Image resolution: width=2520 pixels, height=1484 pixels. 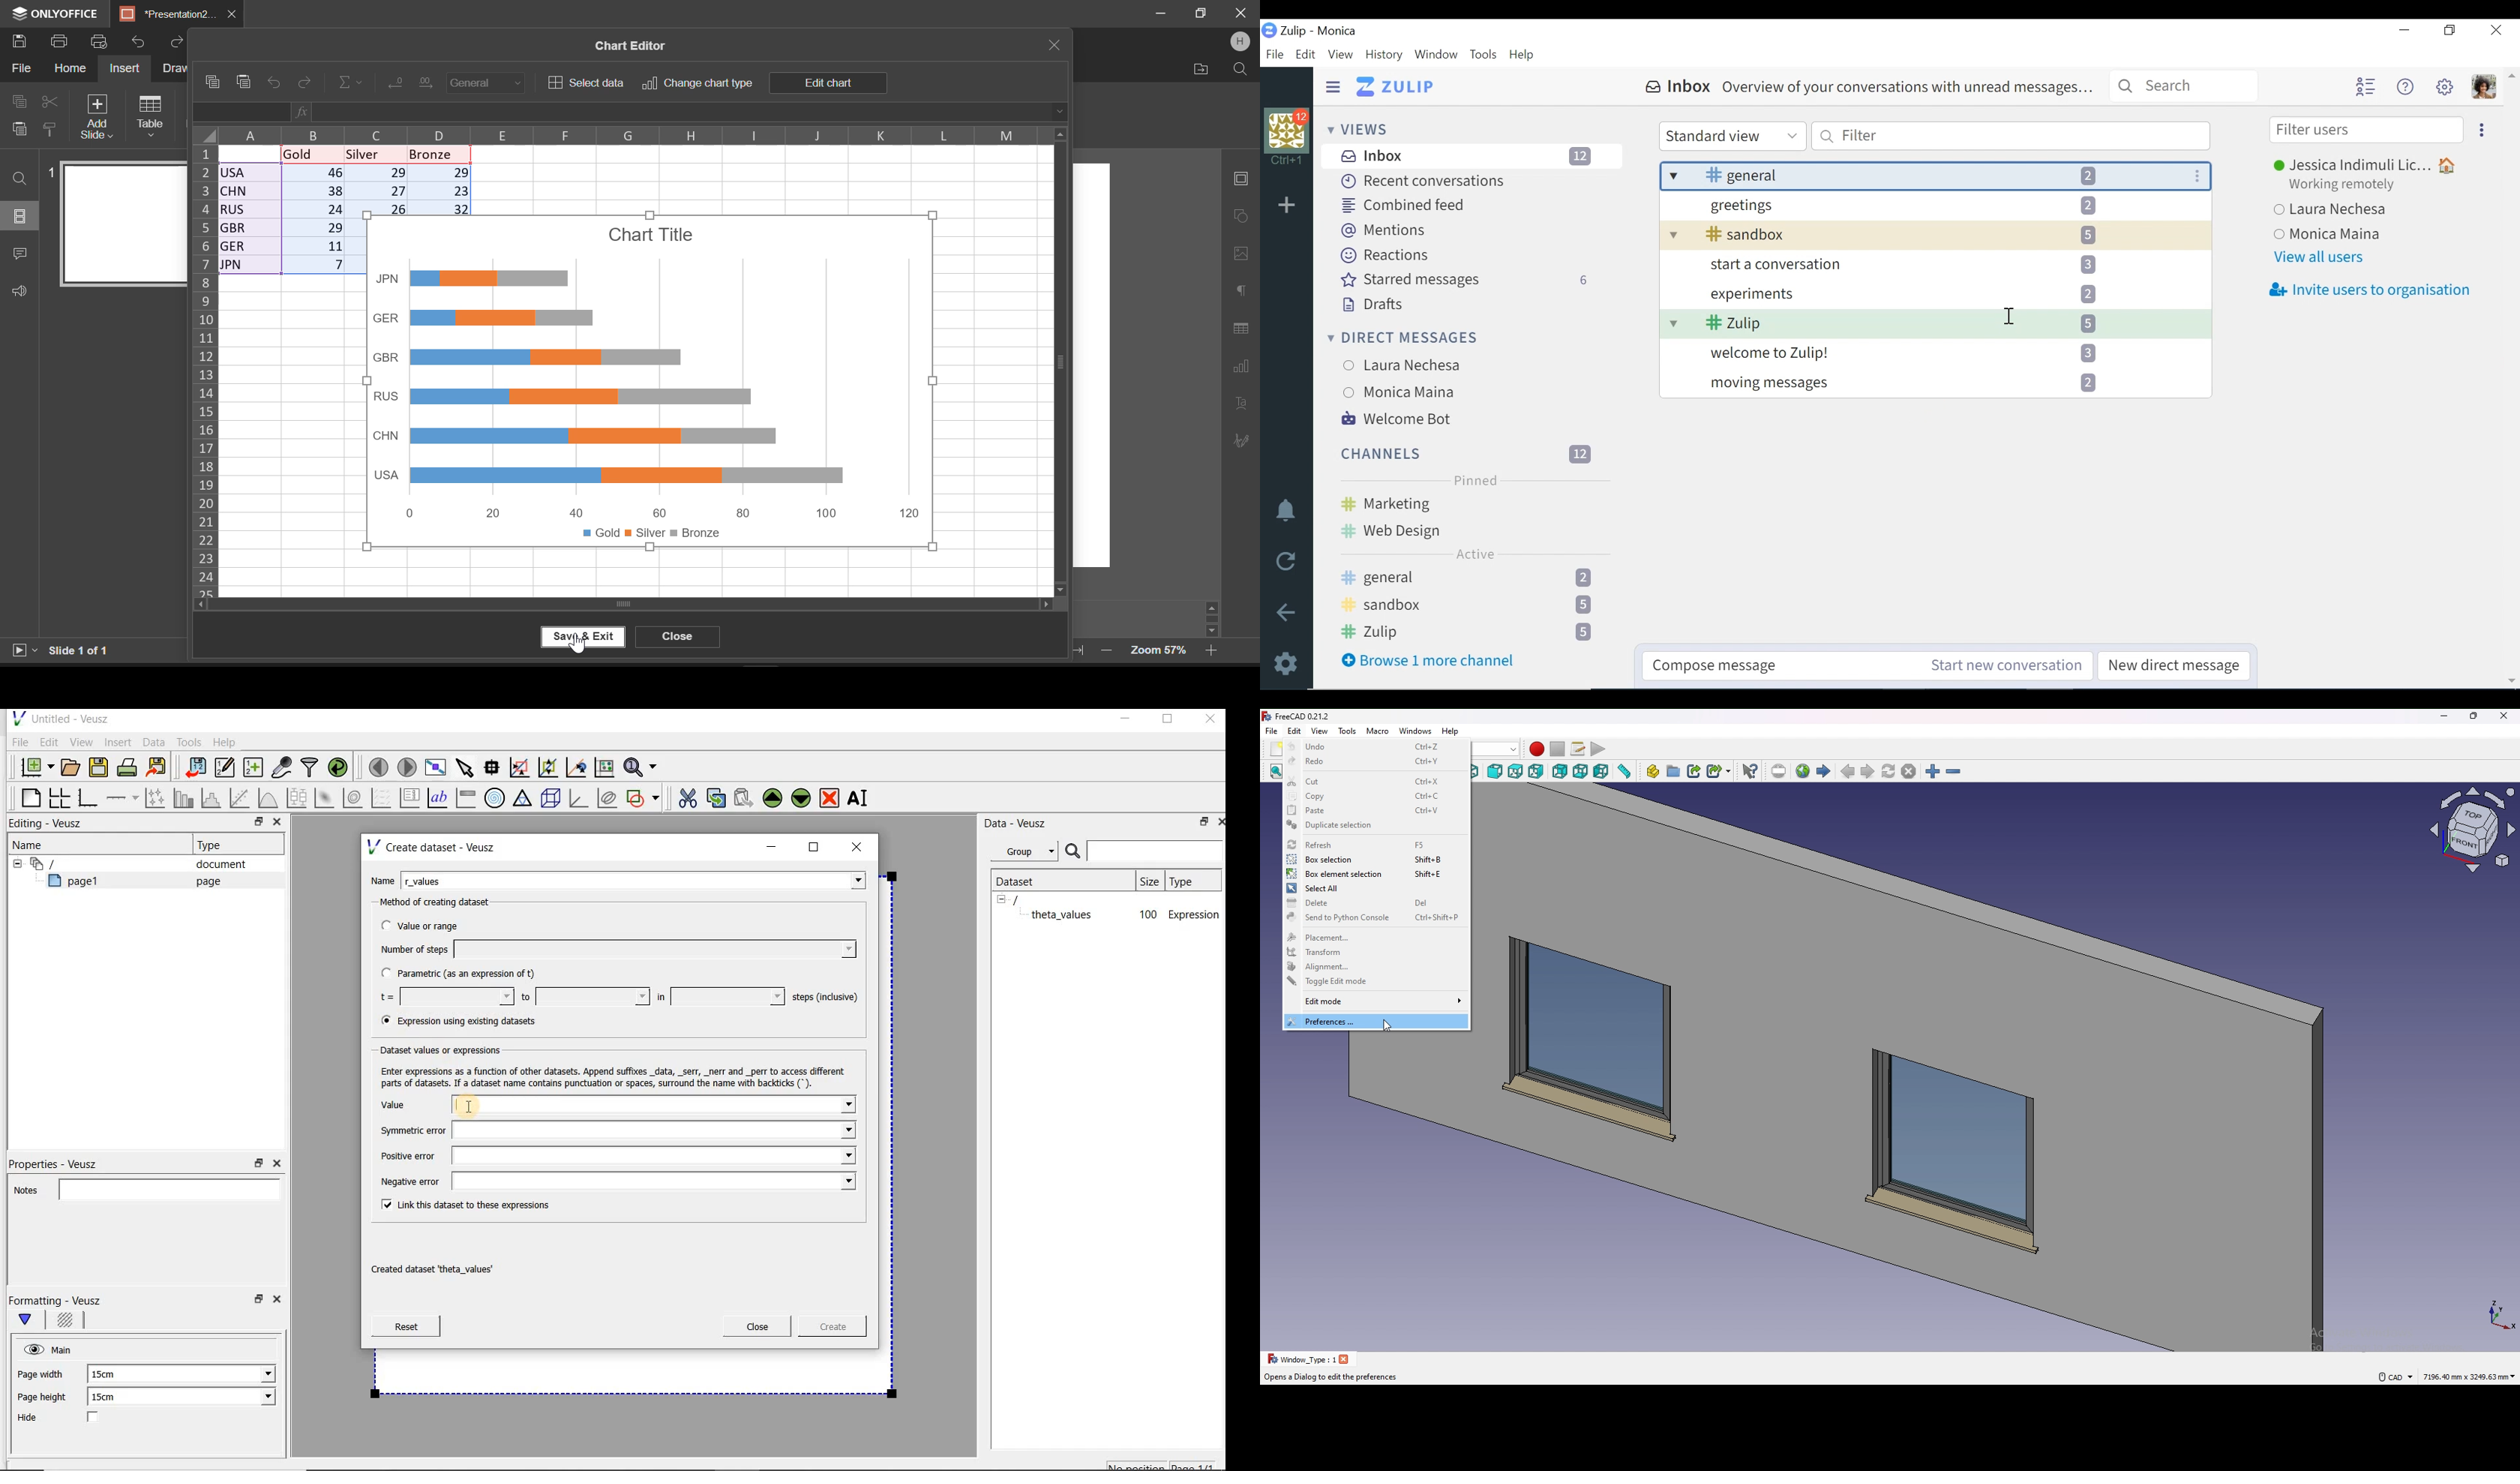 What do you see at coordinates (831, 797) in the screenshot?
I see `remove the selected widget` at bounding box center [831, 797].